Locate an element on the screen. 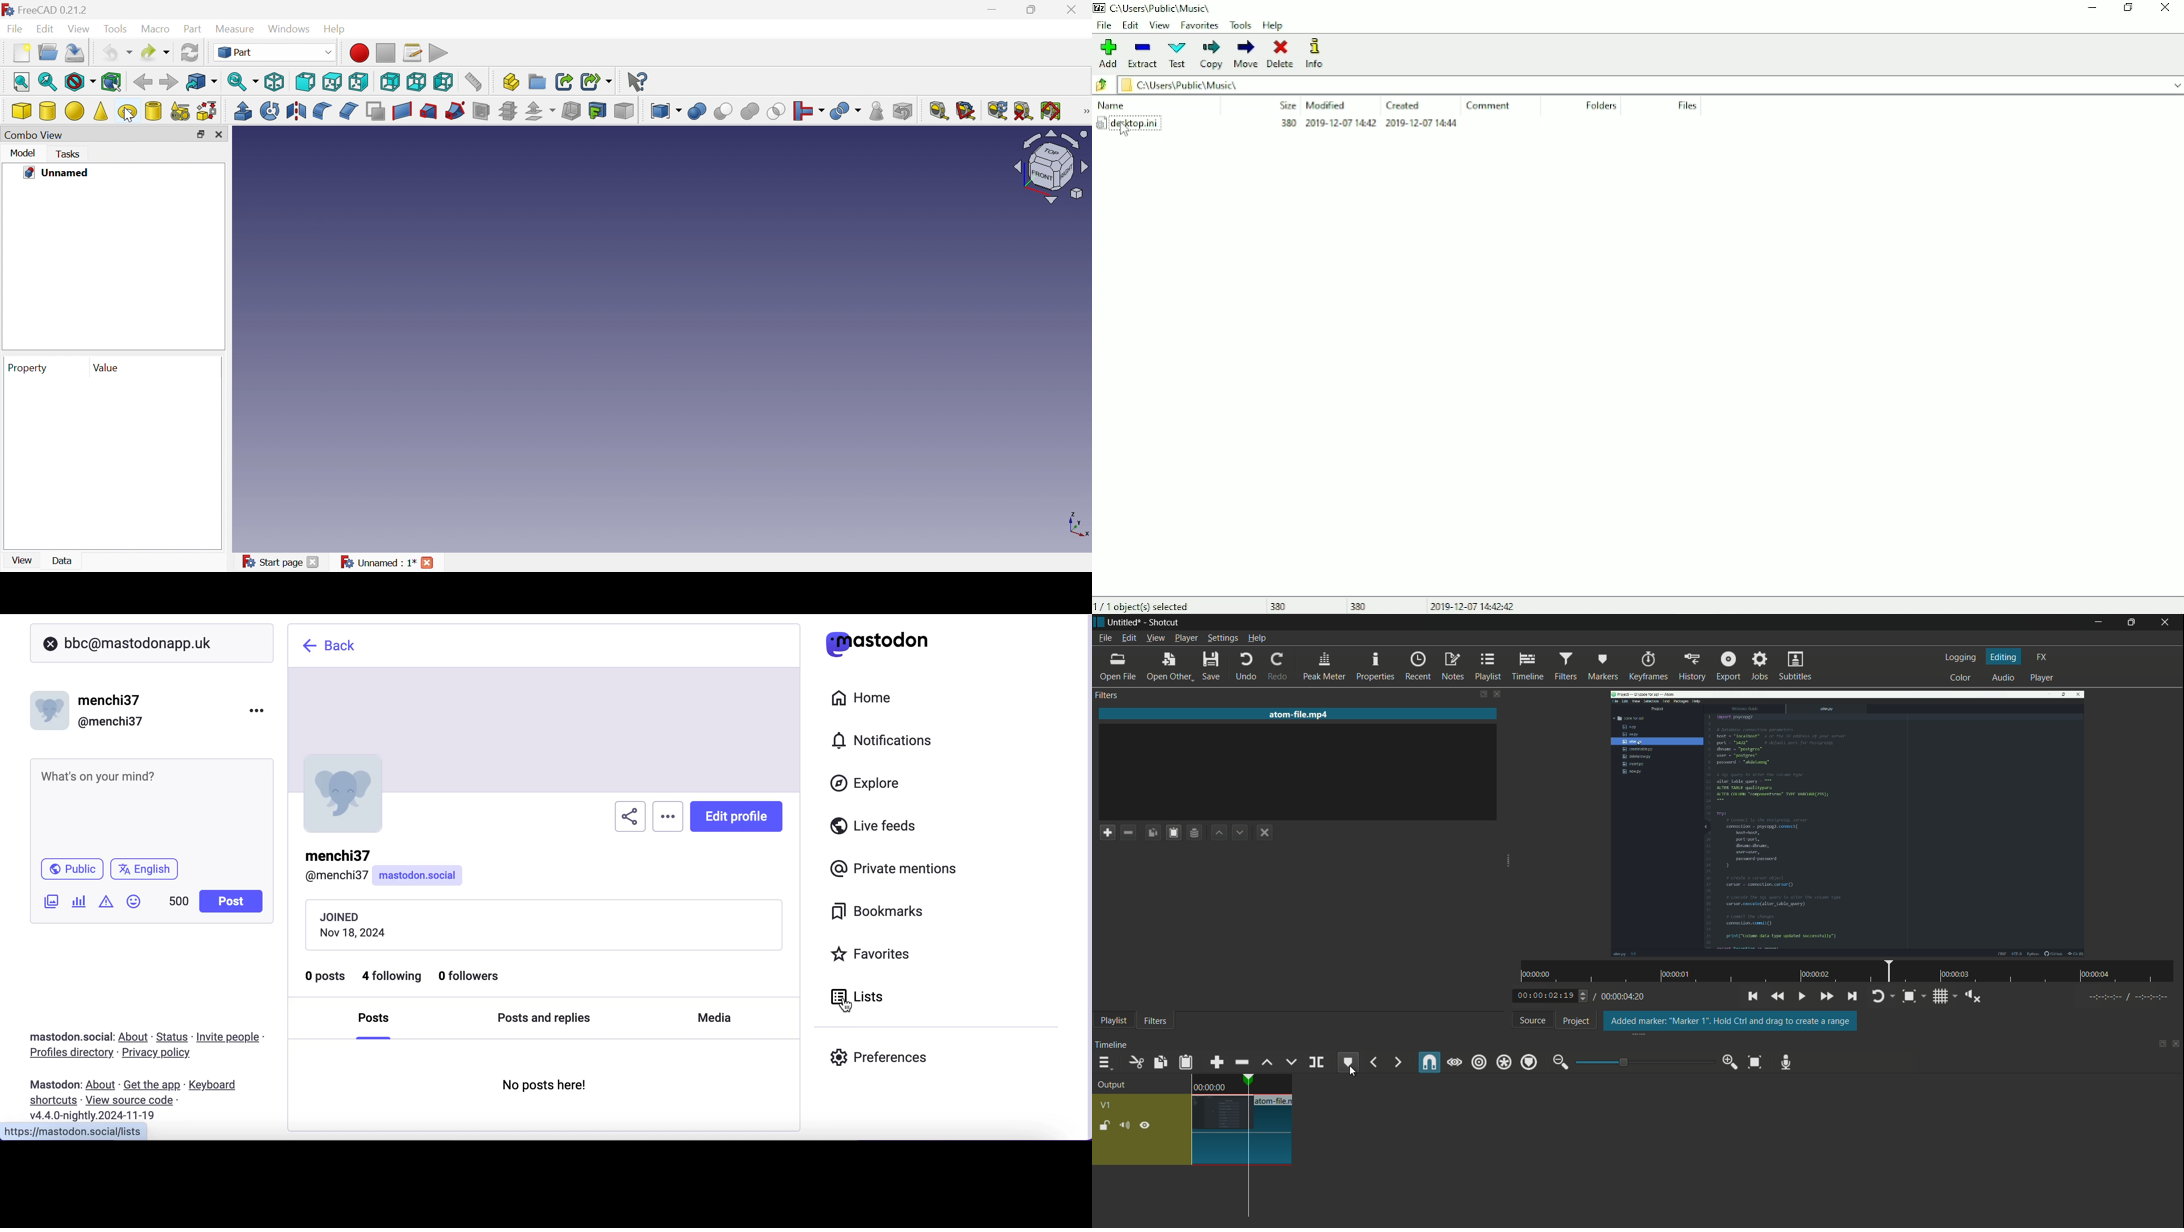  ripple is located at coordinates (1479, 1063).